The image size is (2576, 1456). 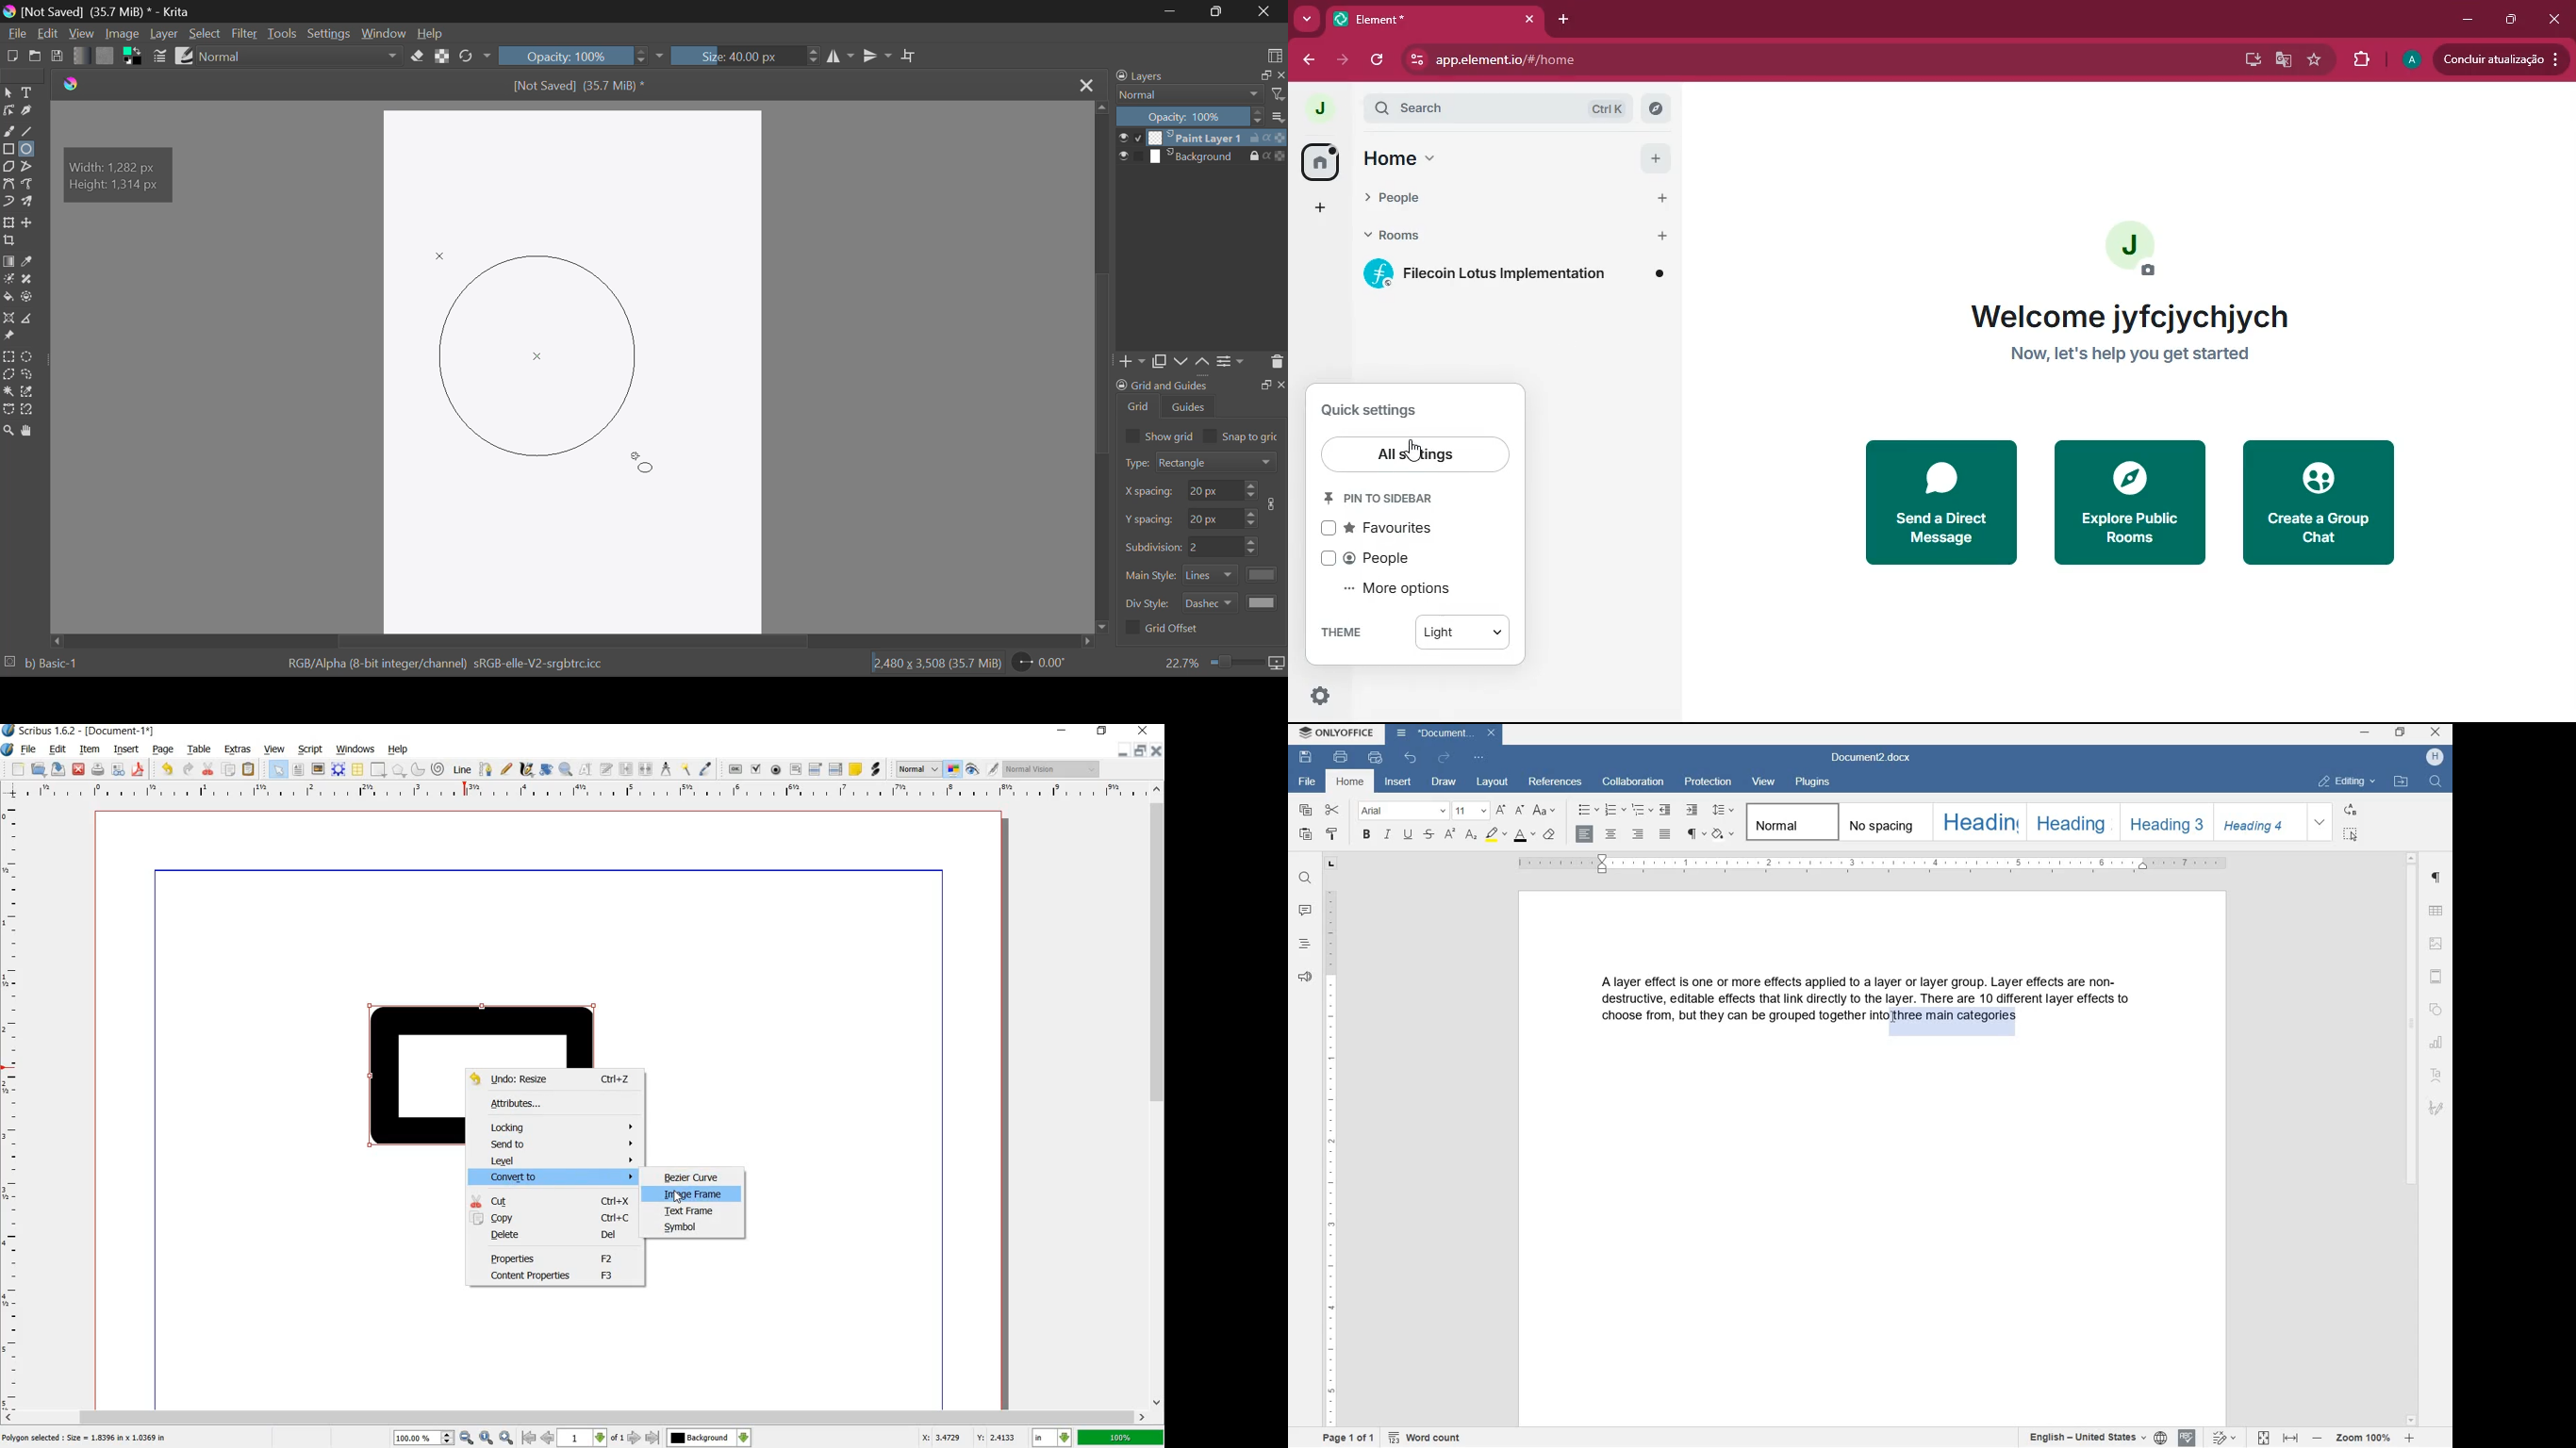 What do you see at coordinates (680, 1197) in the screenshot?
I see `Pointer` at bounding box center [680, 1197].